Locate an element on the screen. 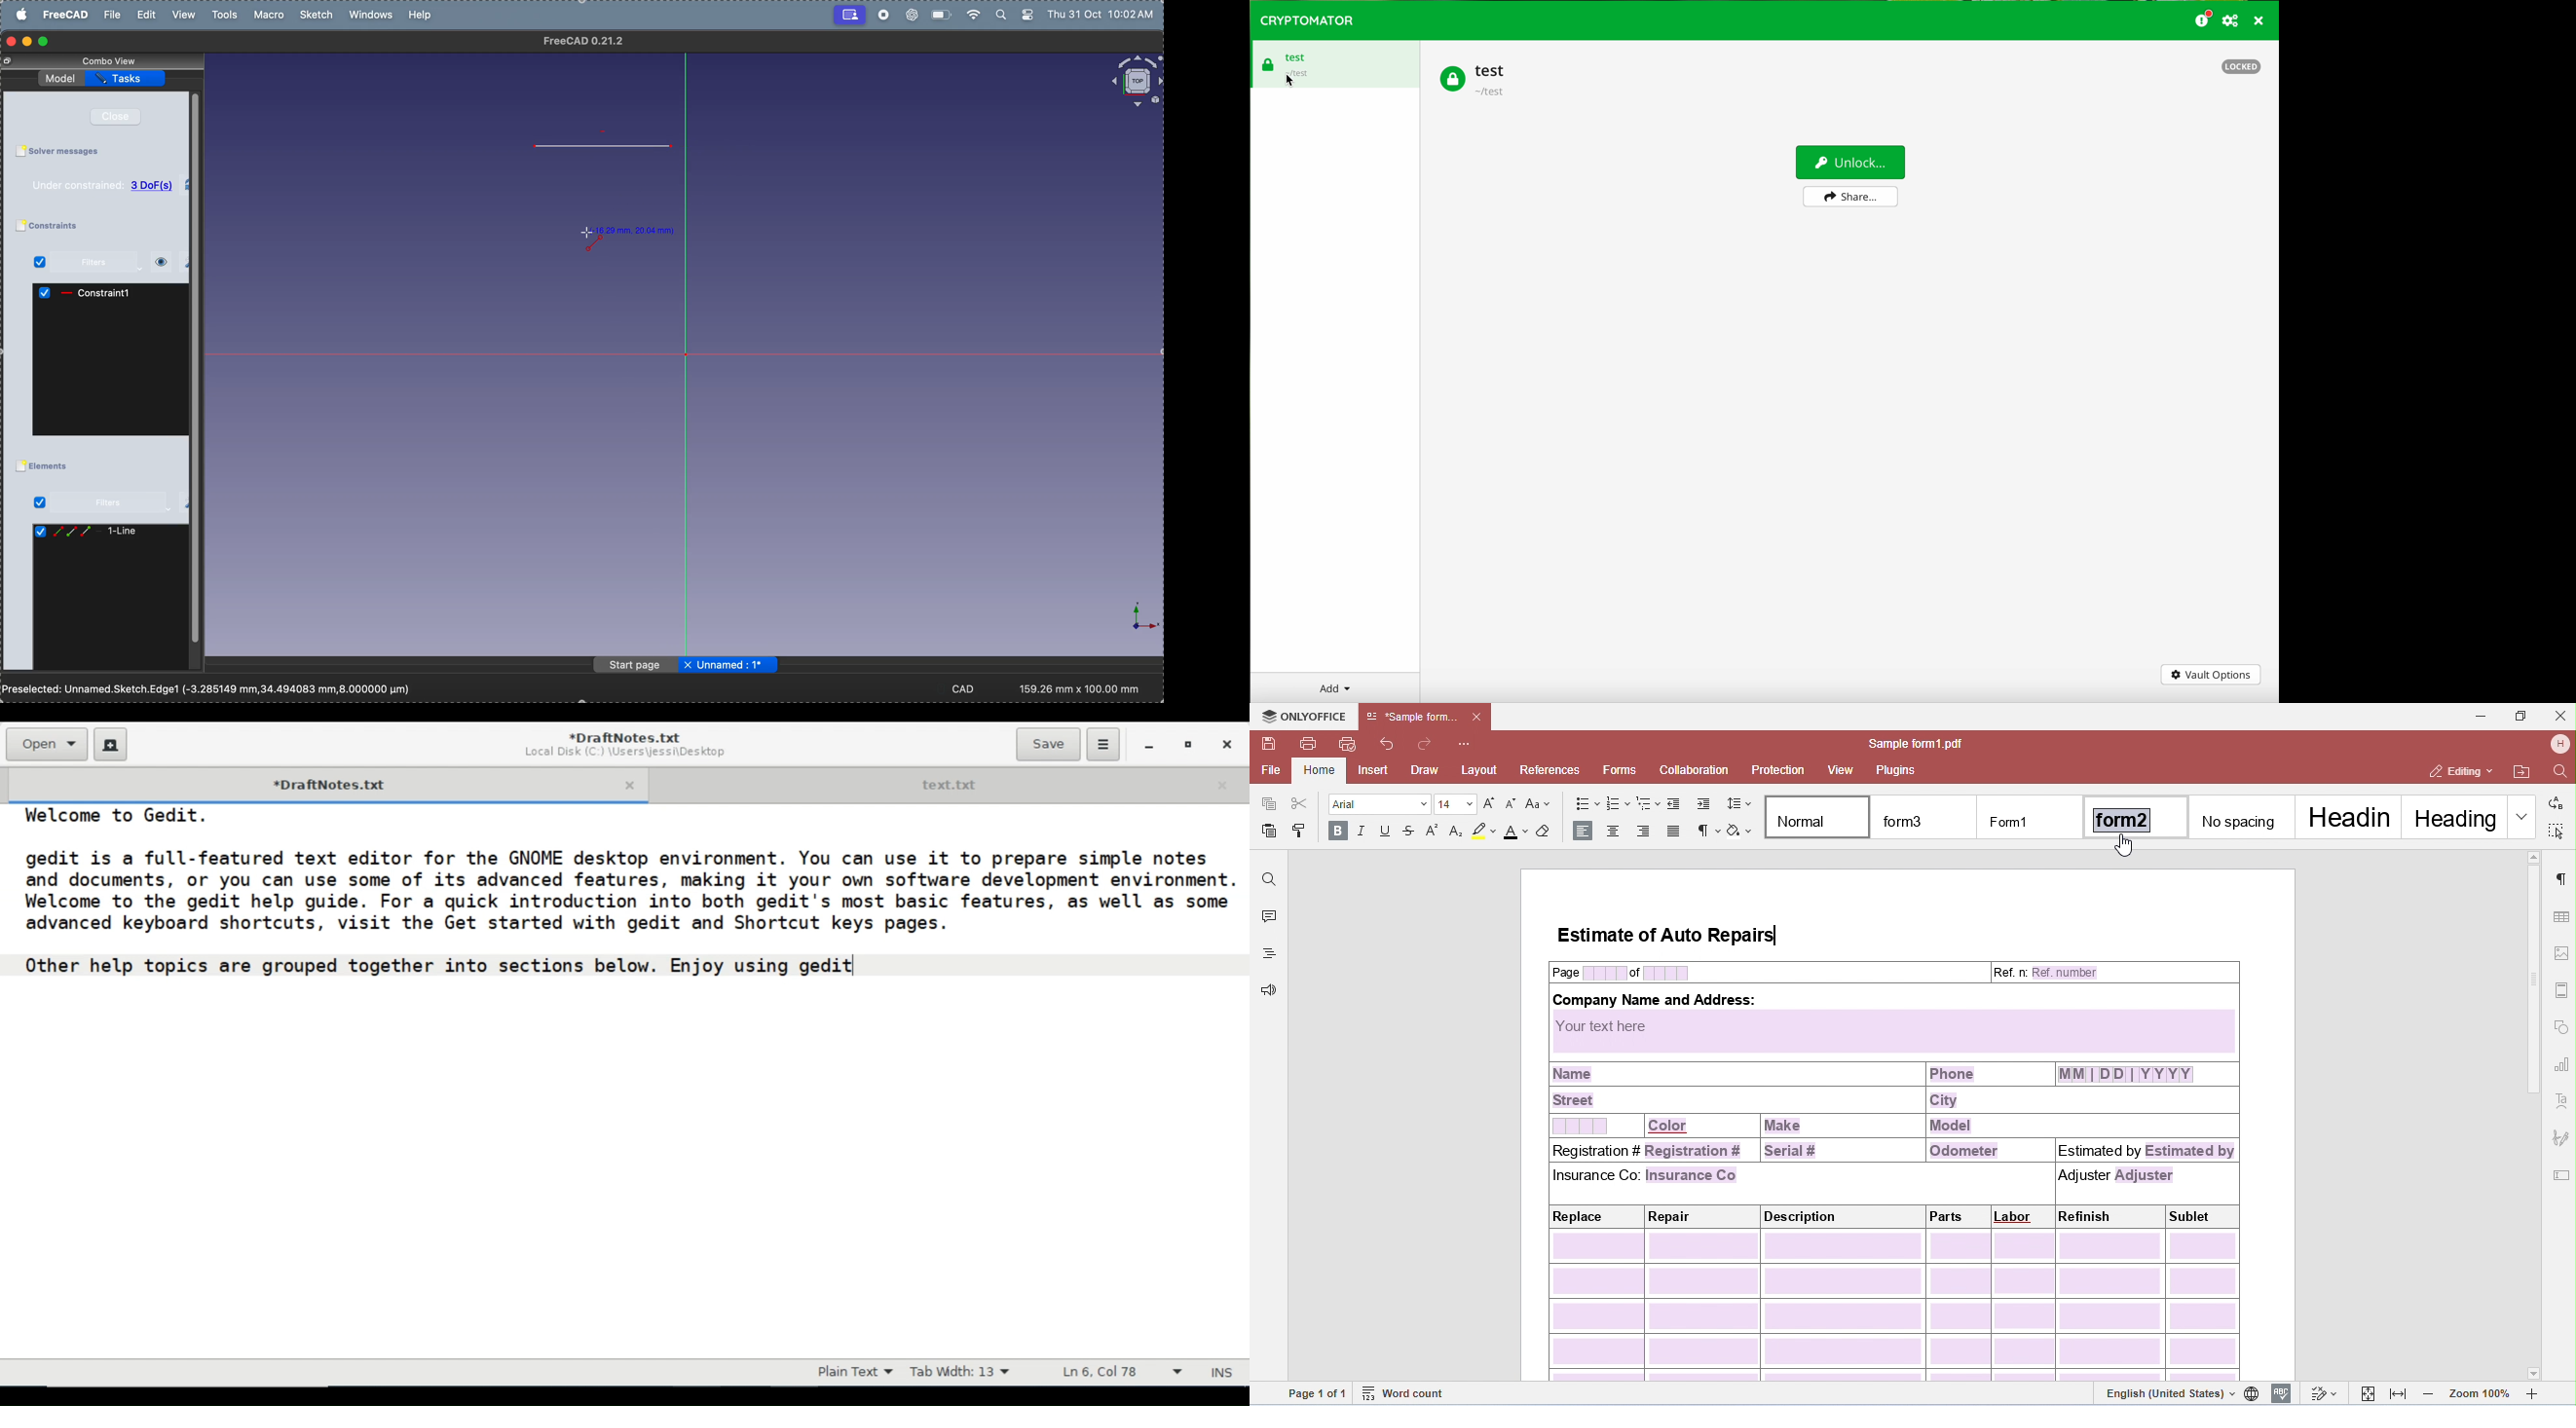 The width and height of the screenshot is (2576, 1428). Change view is located at coordinates (10, 61).